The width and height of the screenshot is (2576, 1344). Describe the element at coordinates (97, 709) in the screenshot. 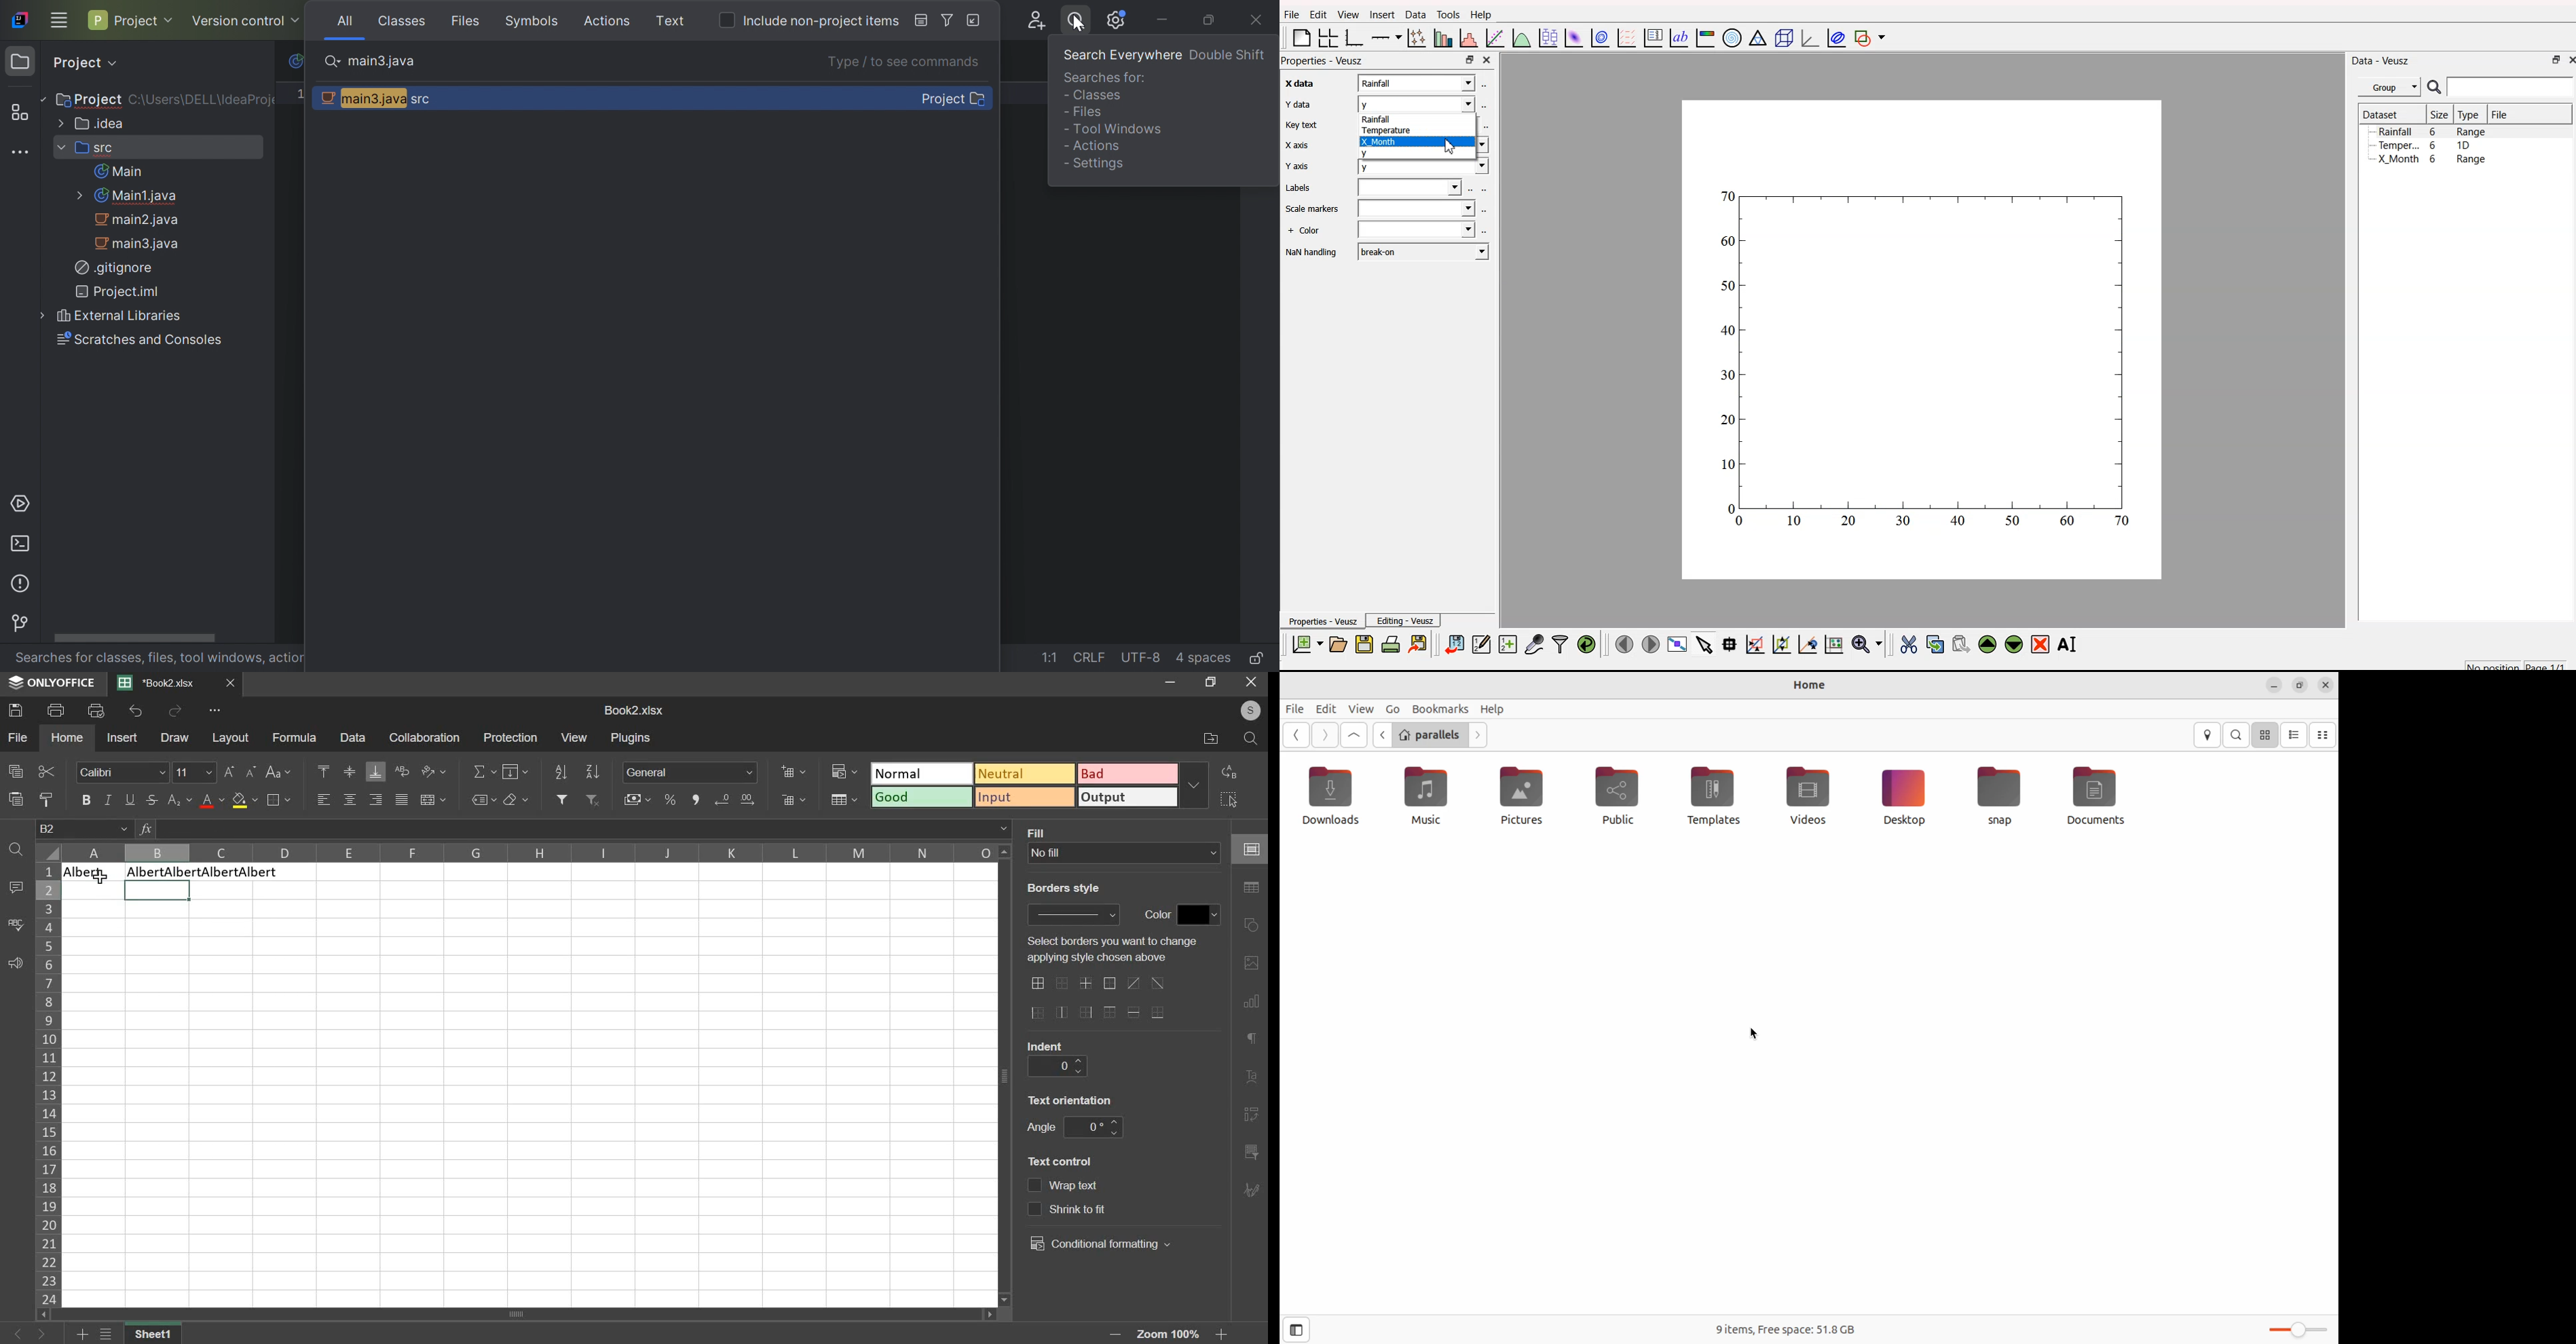

I see `print preview` at that location.